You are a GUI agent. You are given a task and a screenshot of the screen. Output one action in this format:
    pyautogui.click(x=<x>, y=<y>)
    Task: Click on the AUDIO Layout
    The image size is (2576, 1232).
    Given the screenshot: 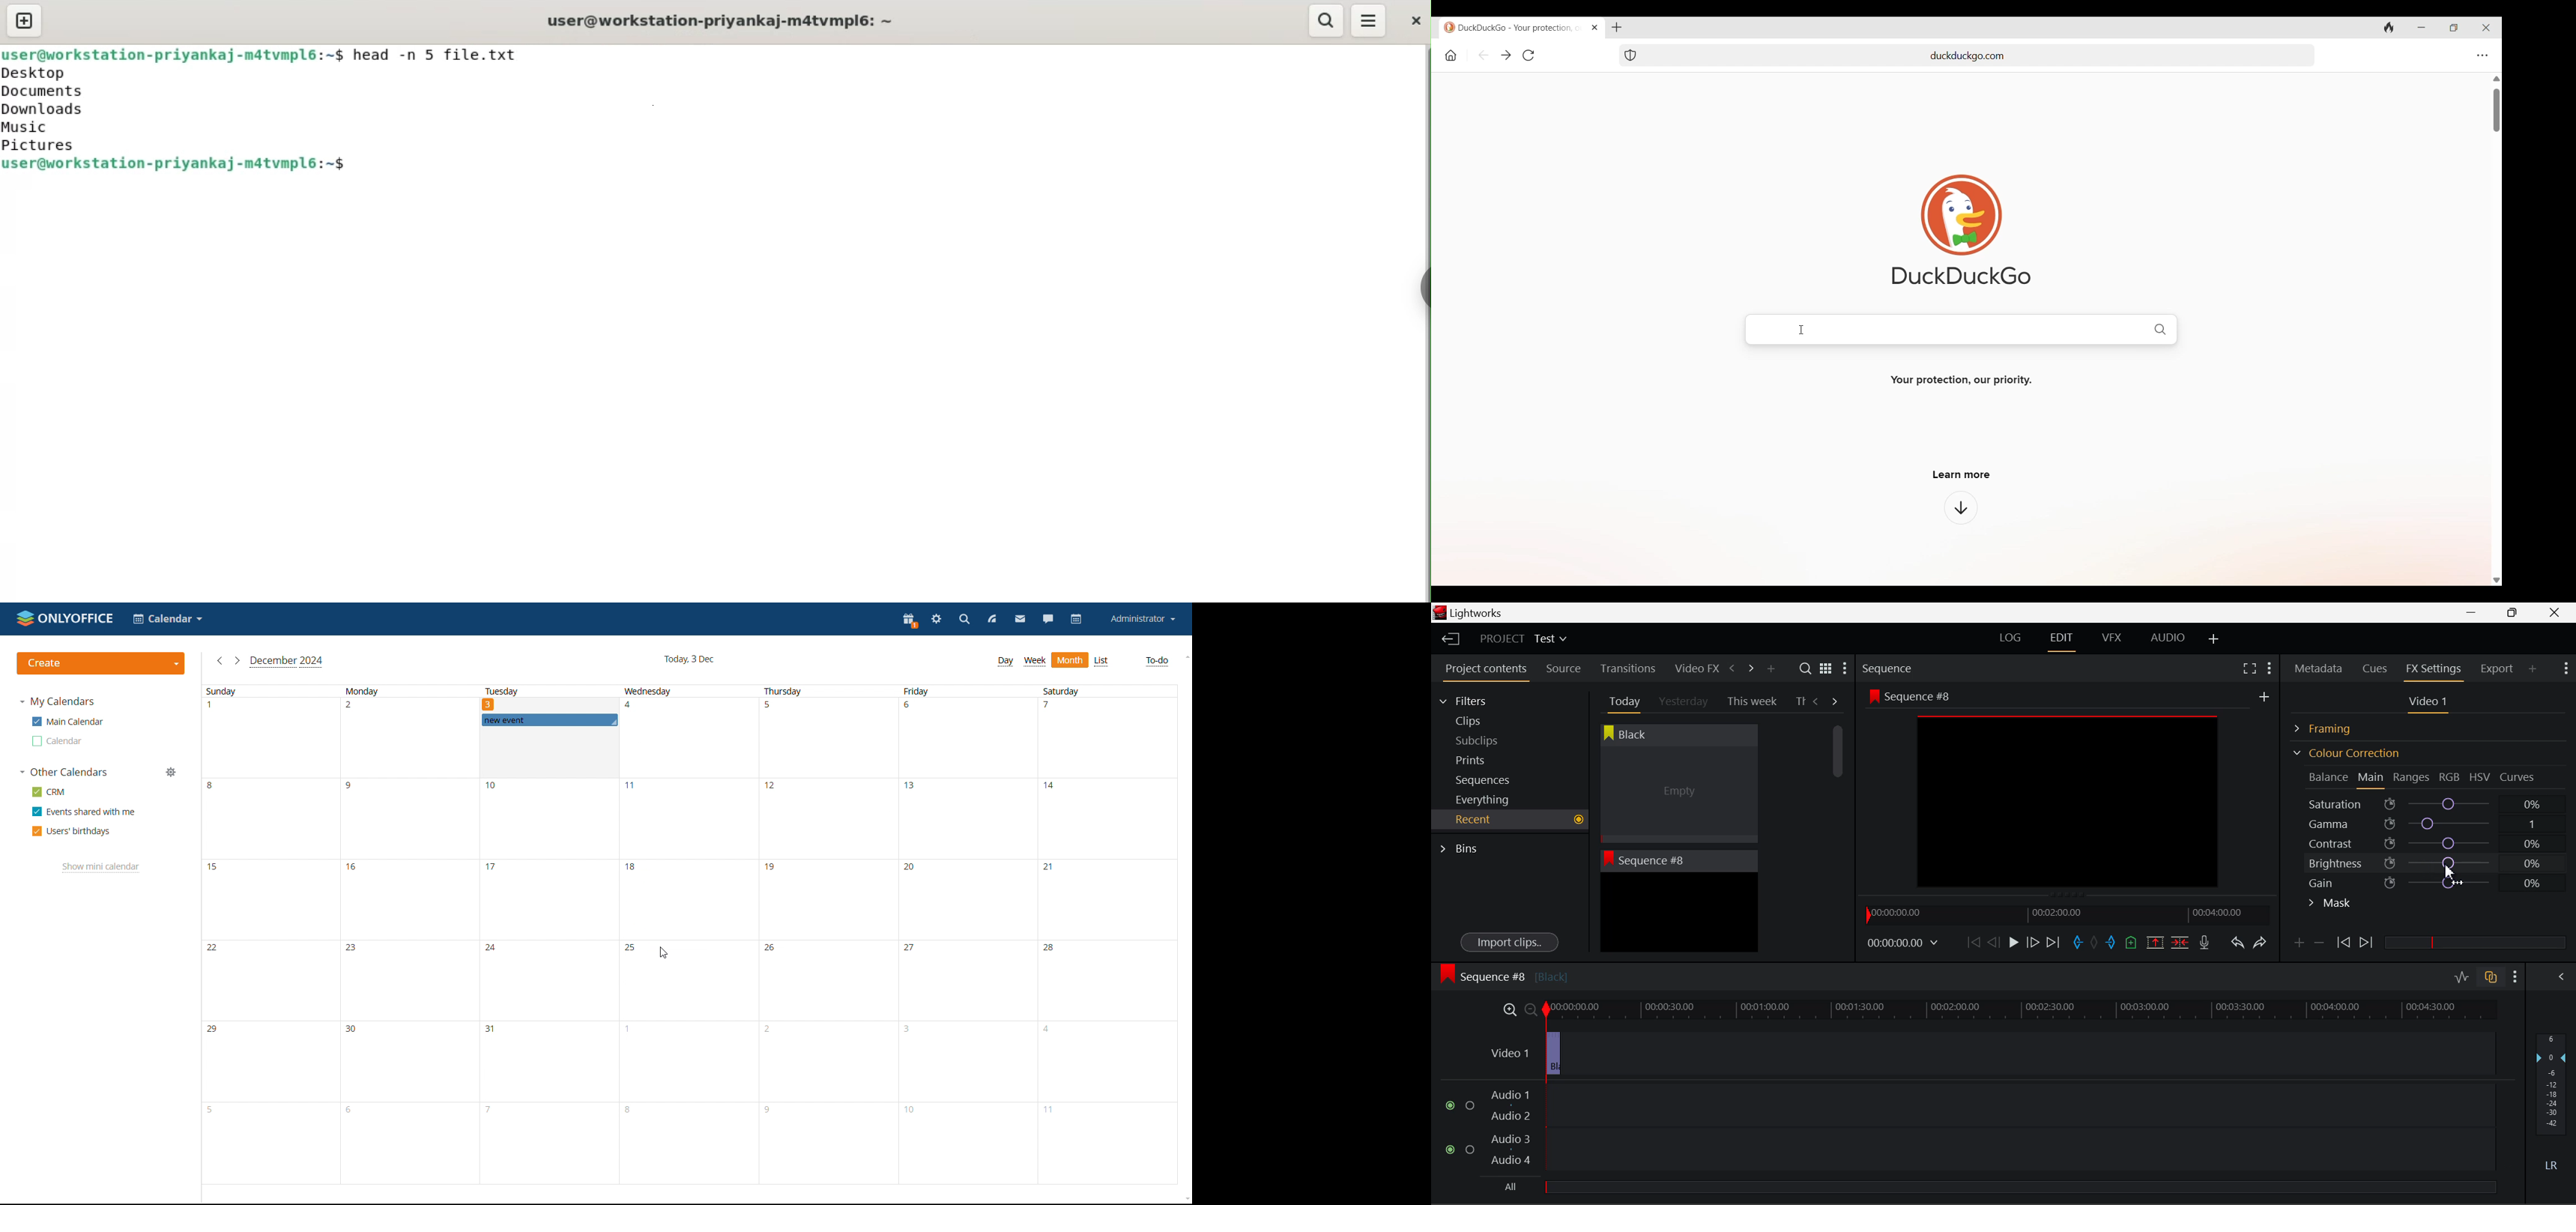 What is the action you would take?
    pyautogui.click(x=2167, y=637)
    